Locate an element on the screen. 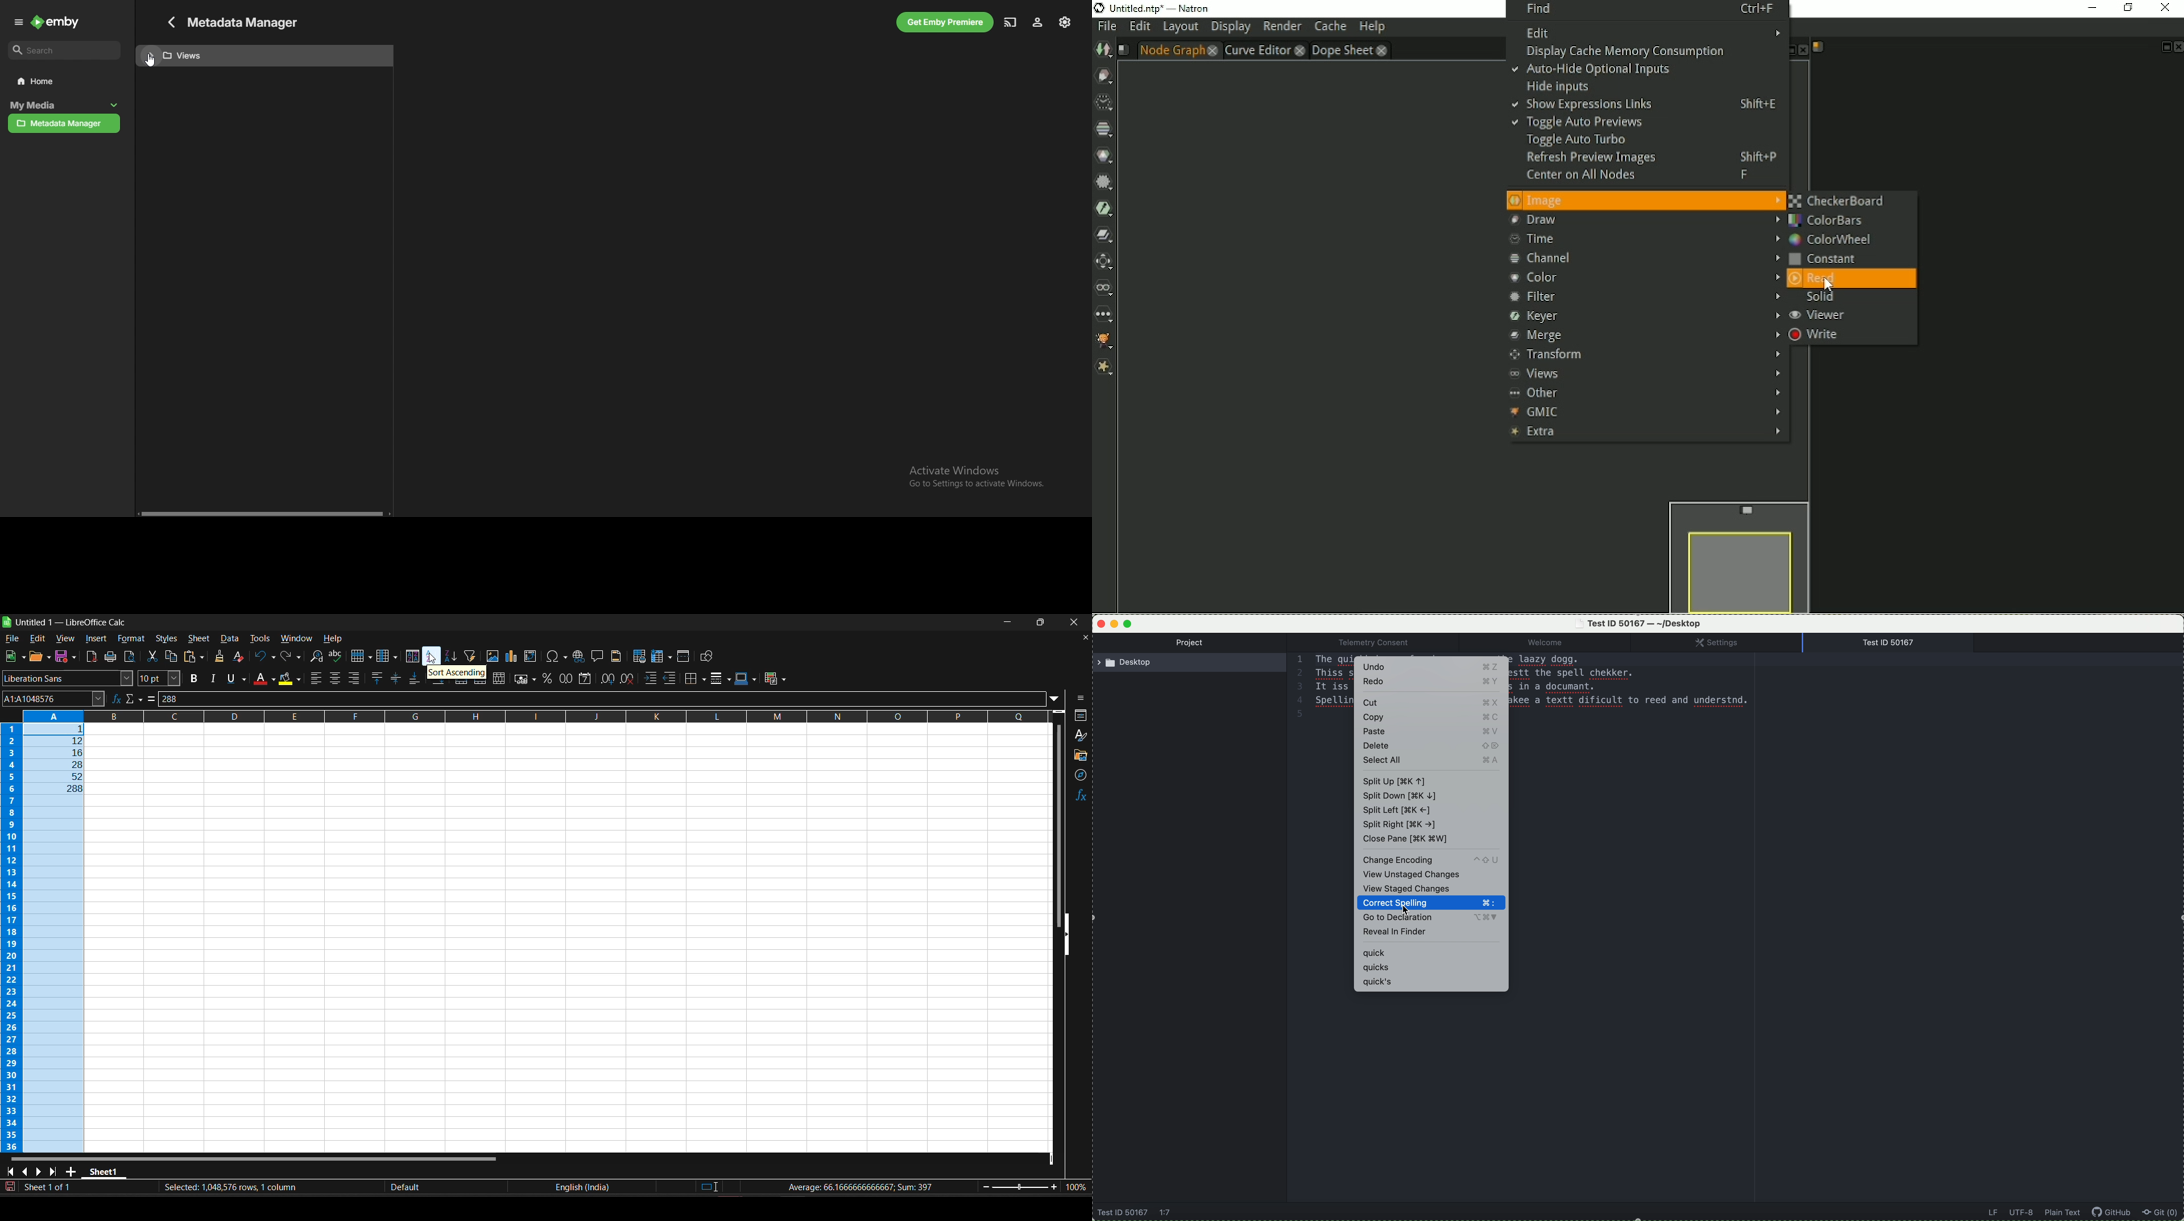  headers and footers is located at coordinates (617, 657).